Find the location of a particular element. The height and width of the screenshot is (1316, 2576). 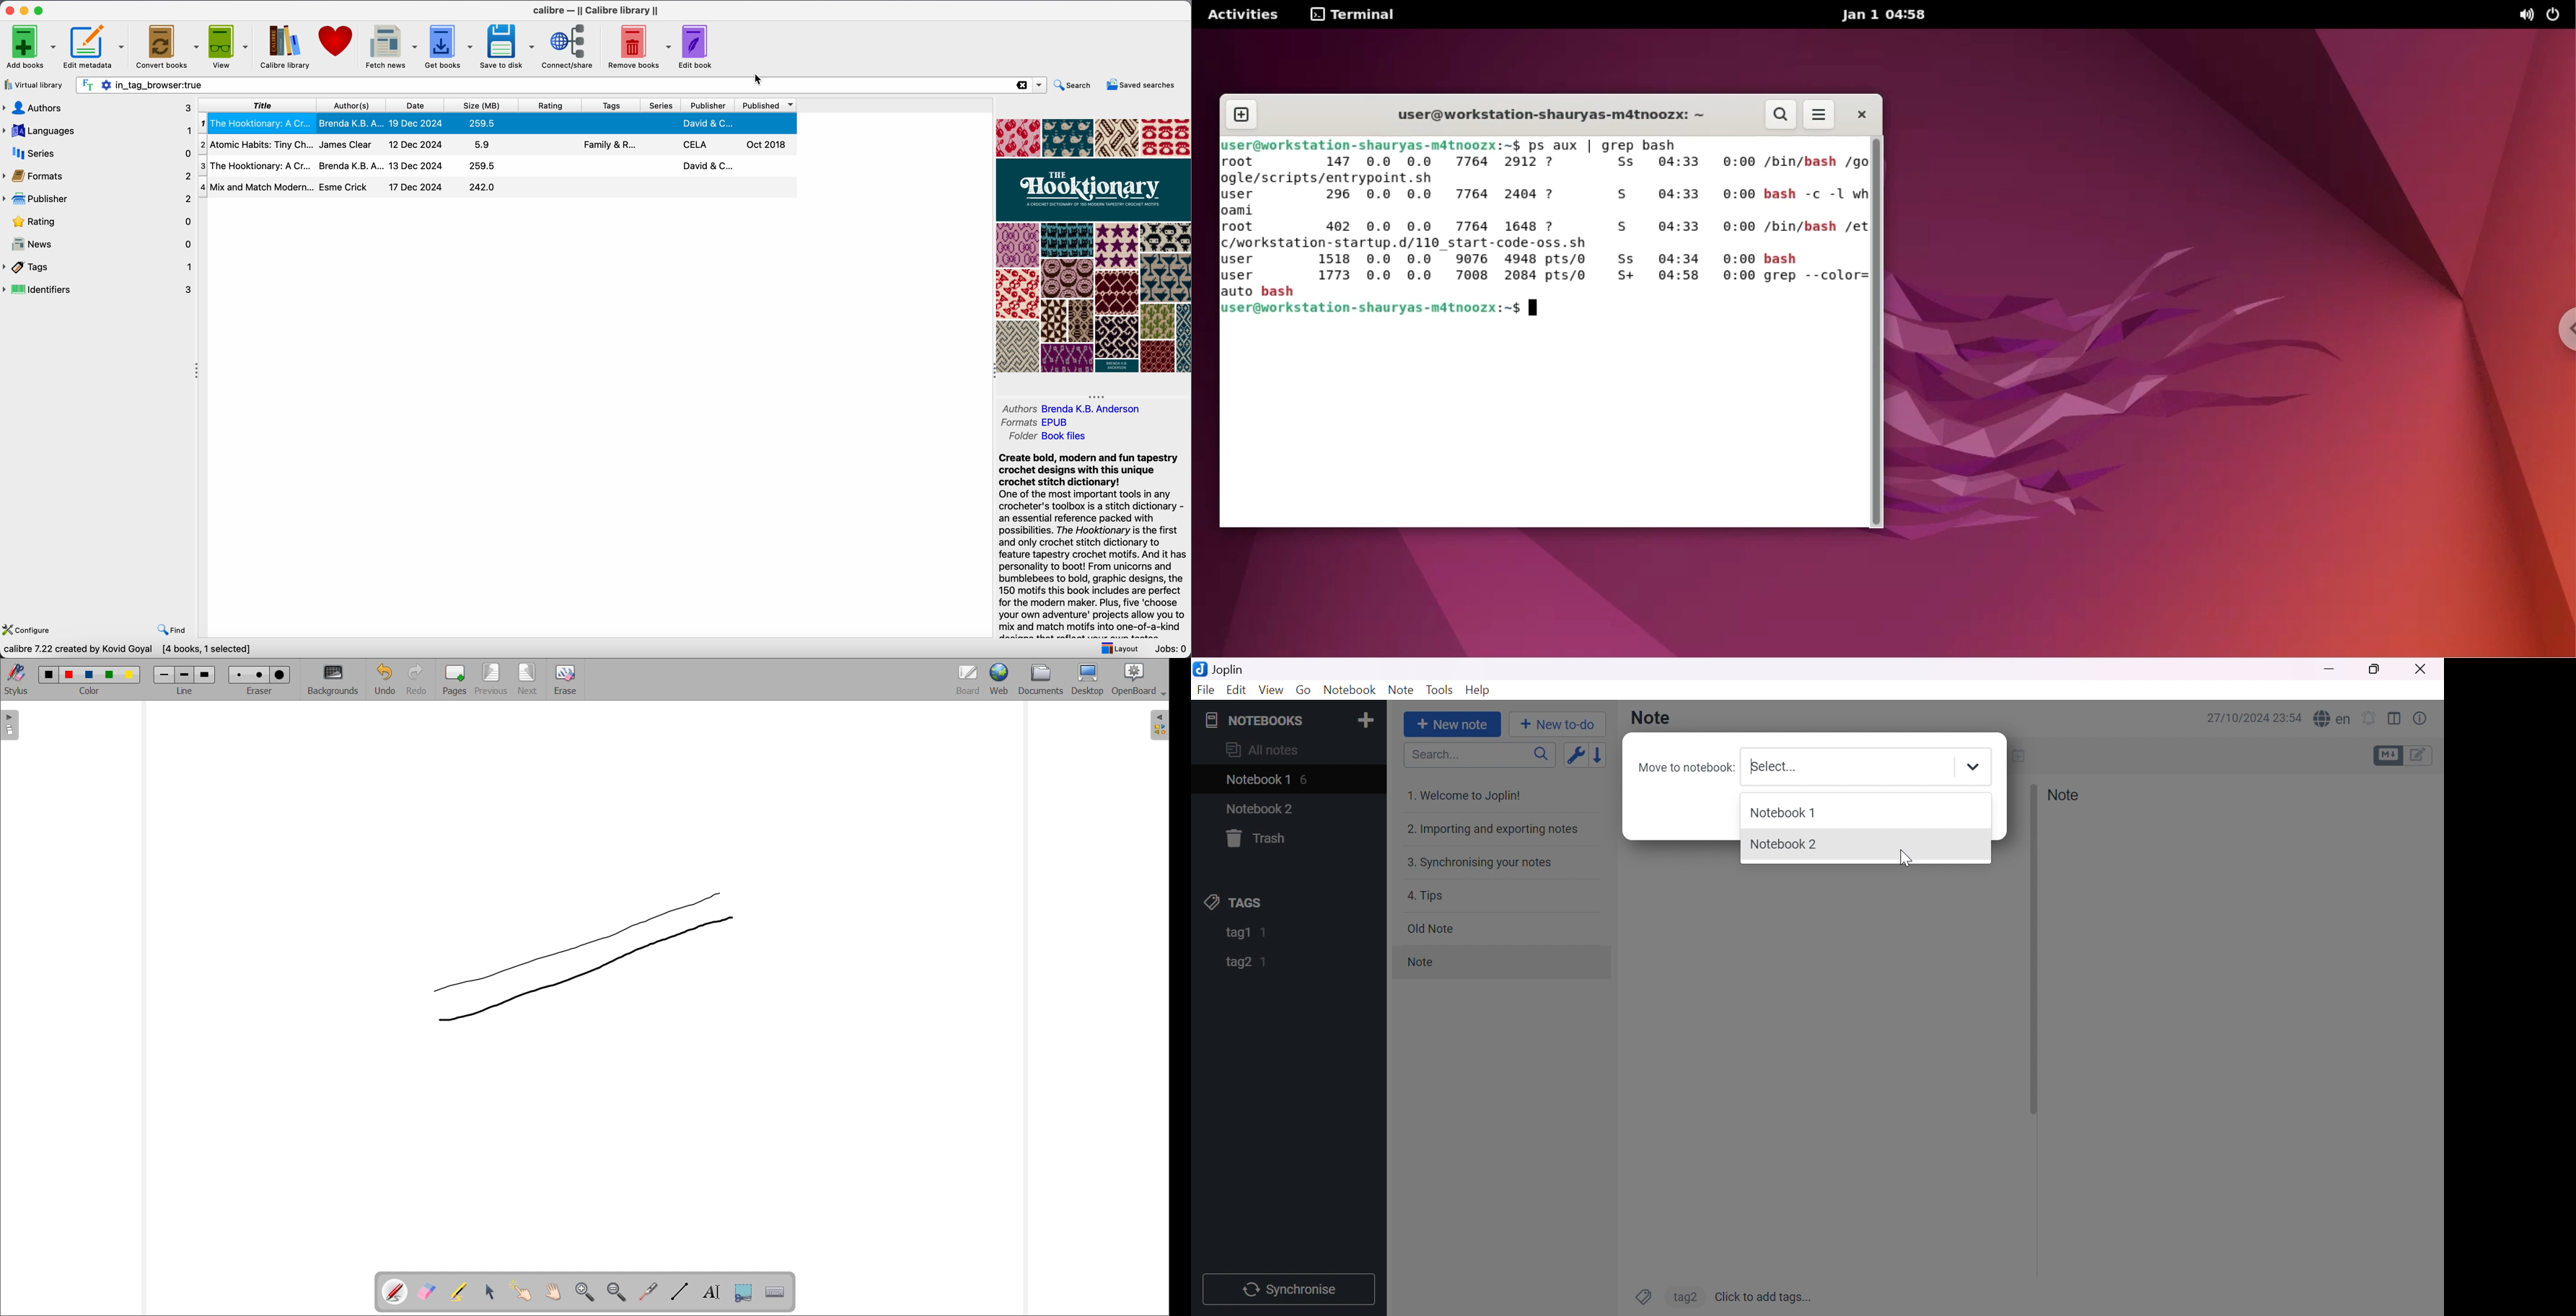

terminal is located at coordinates (1354, 15).